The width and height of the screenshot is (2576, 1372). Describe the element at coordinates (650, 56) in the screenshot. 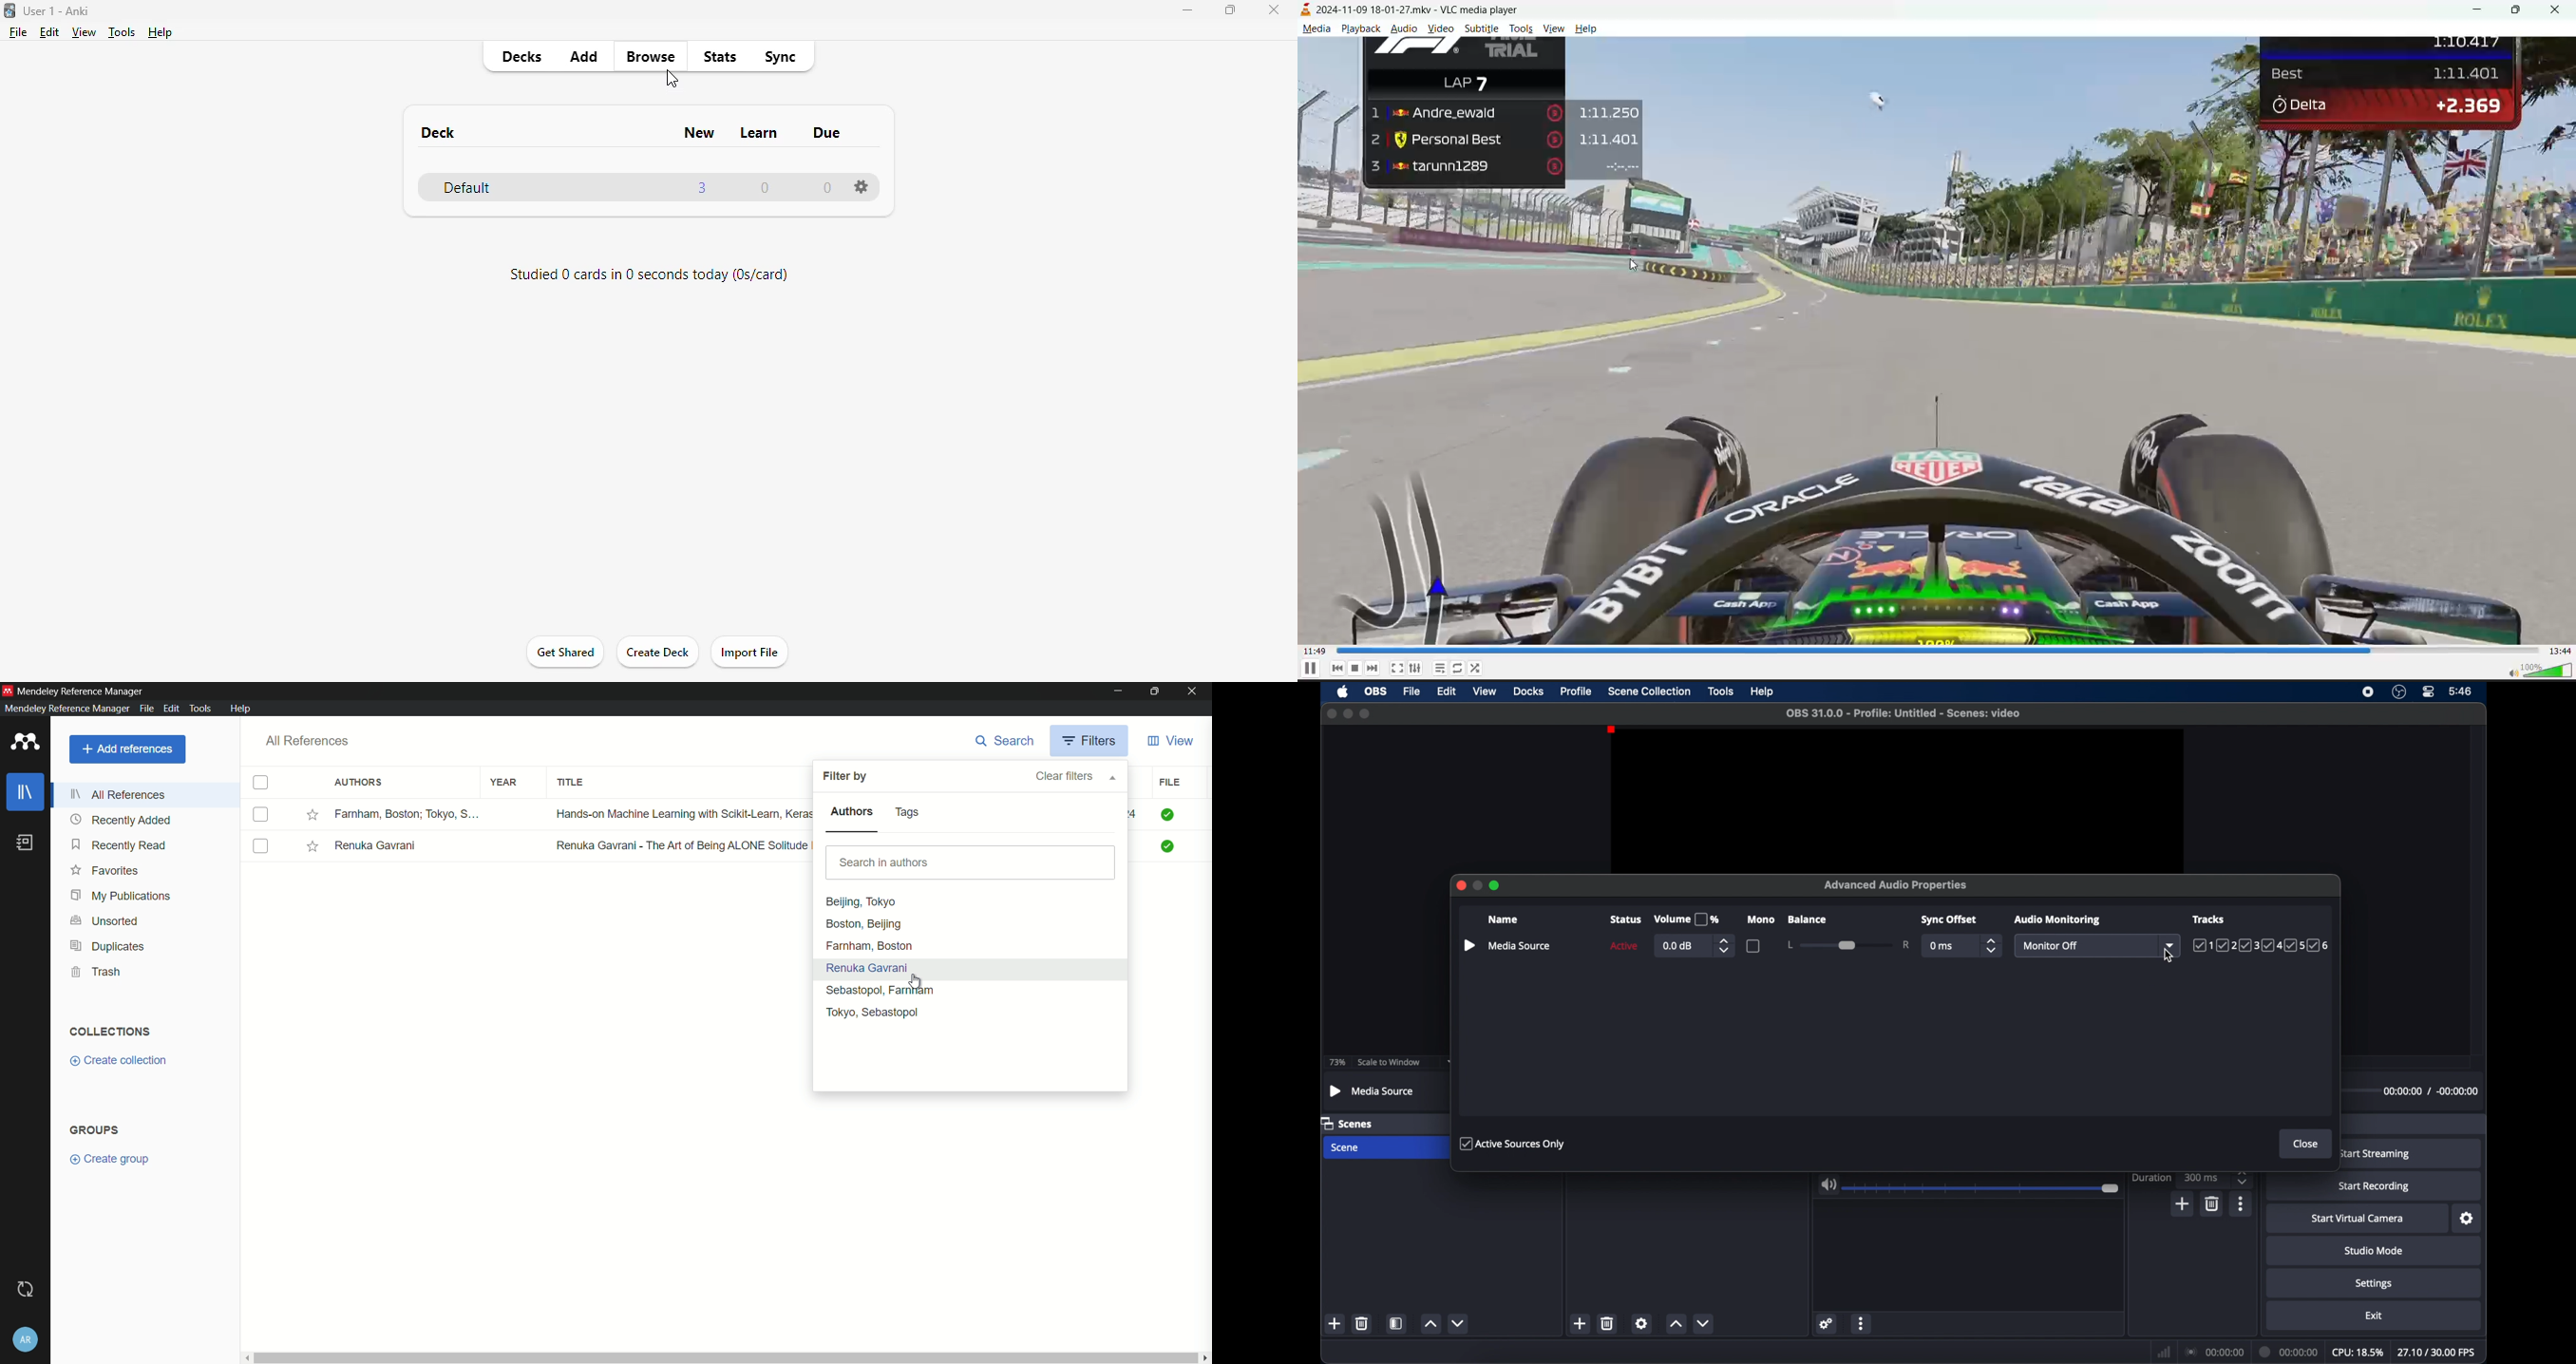

I see `browse` at that location.